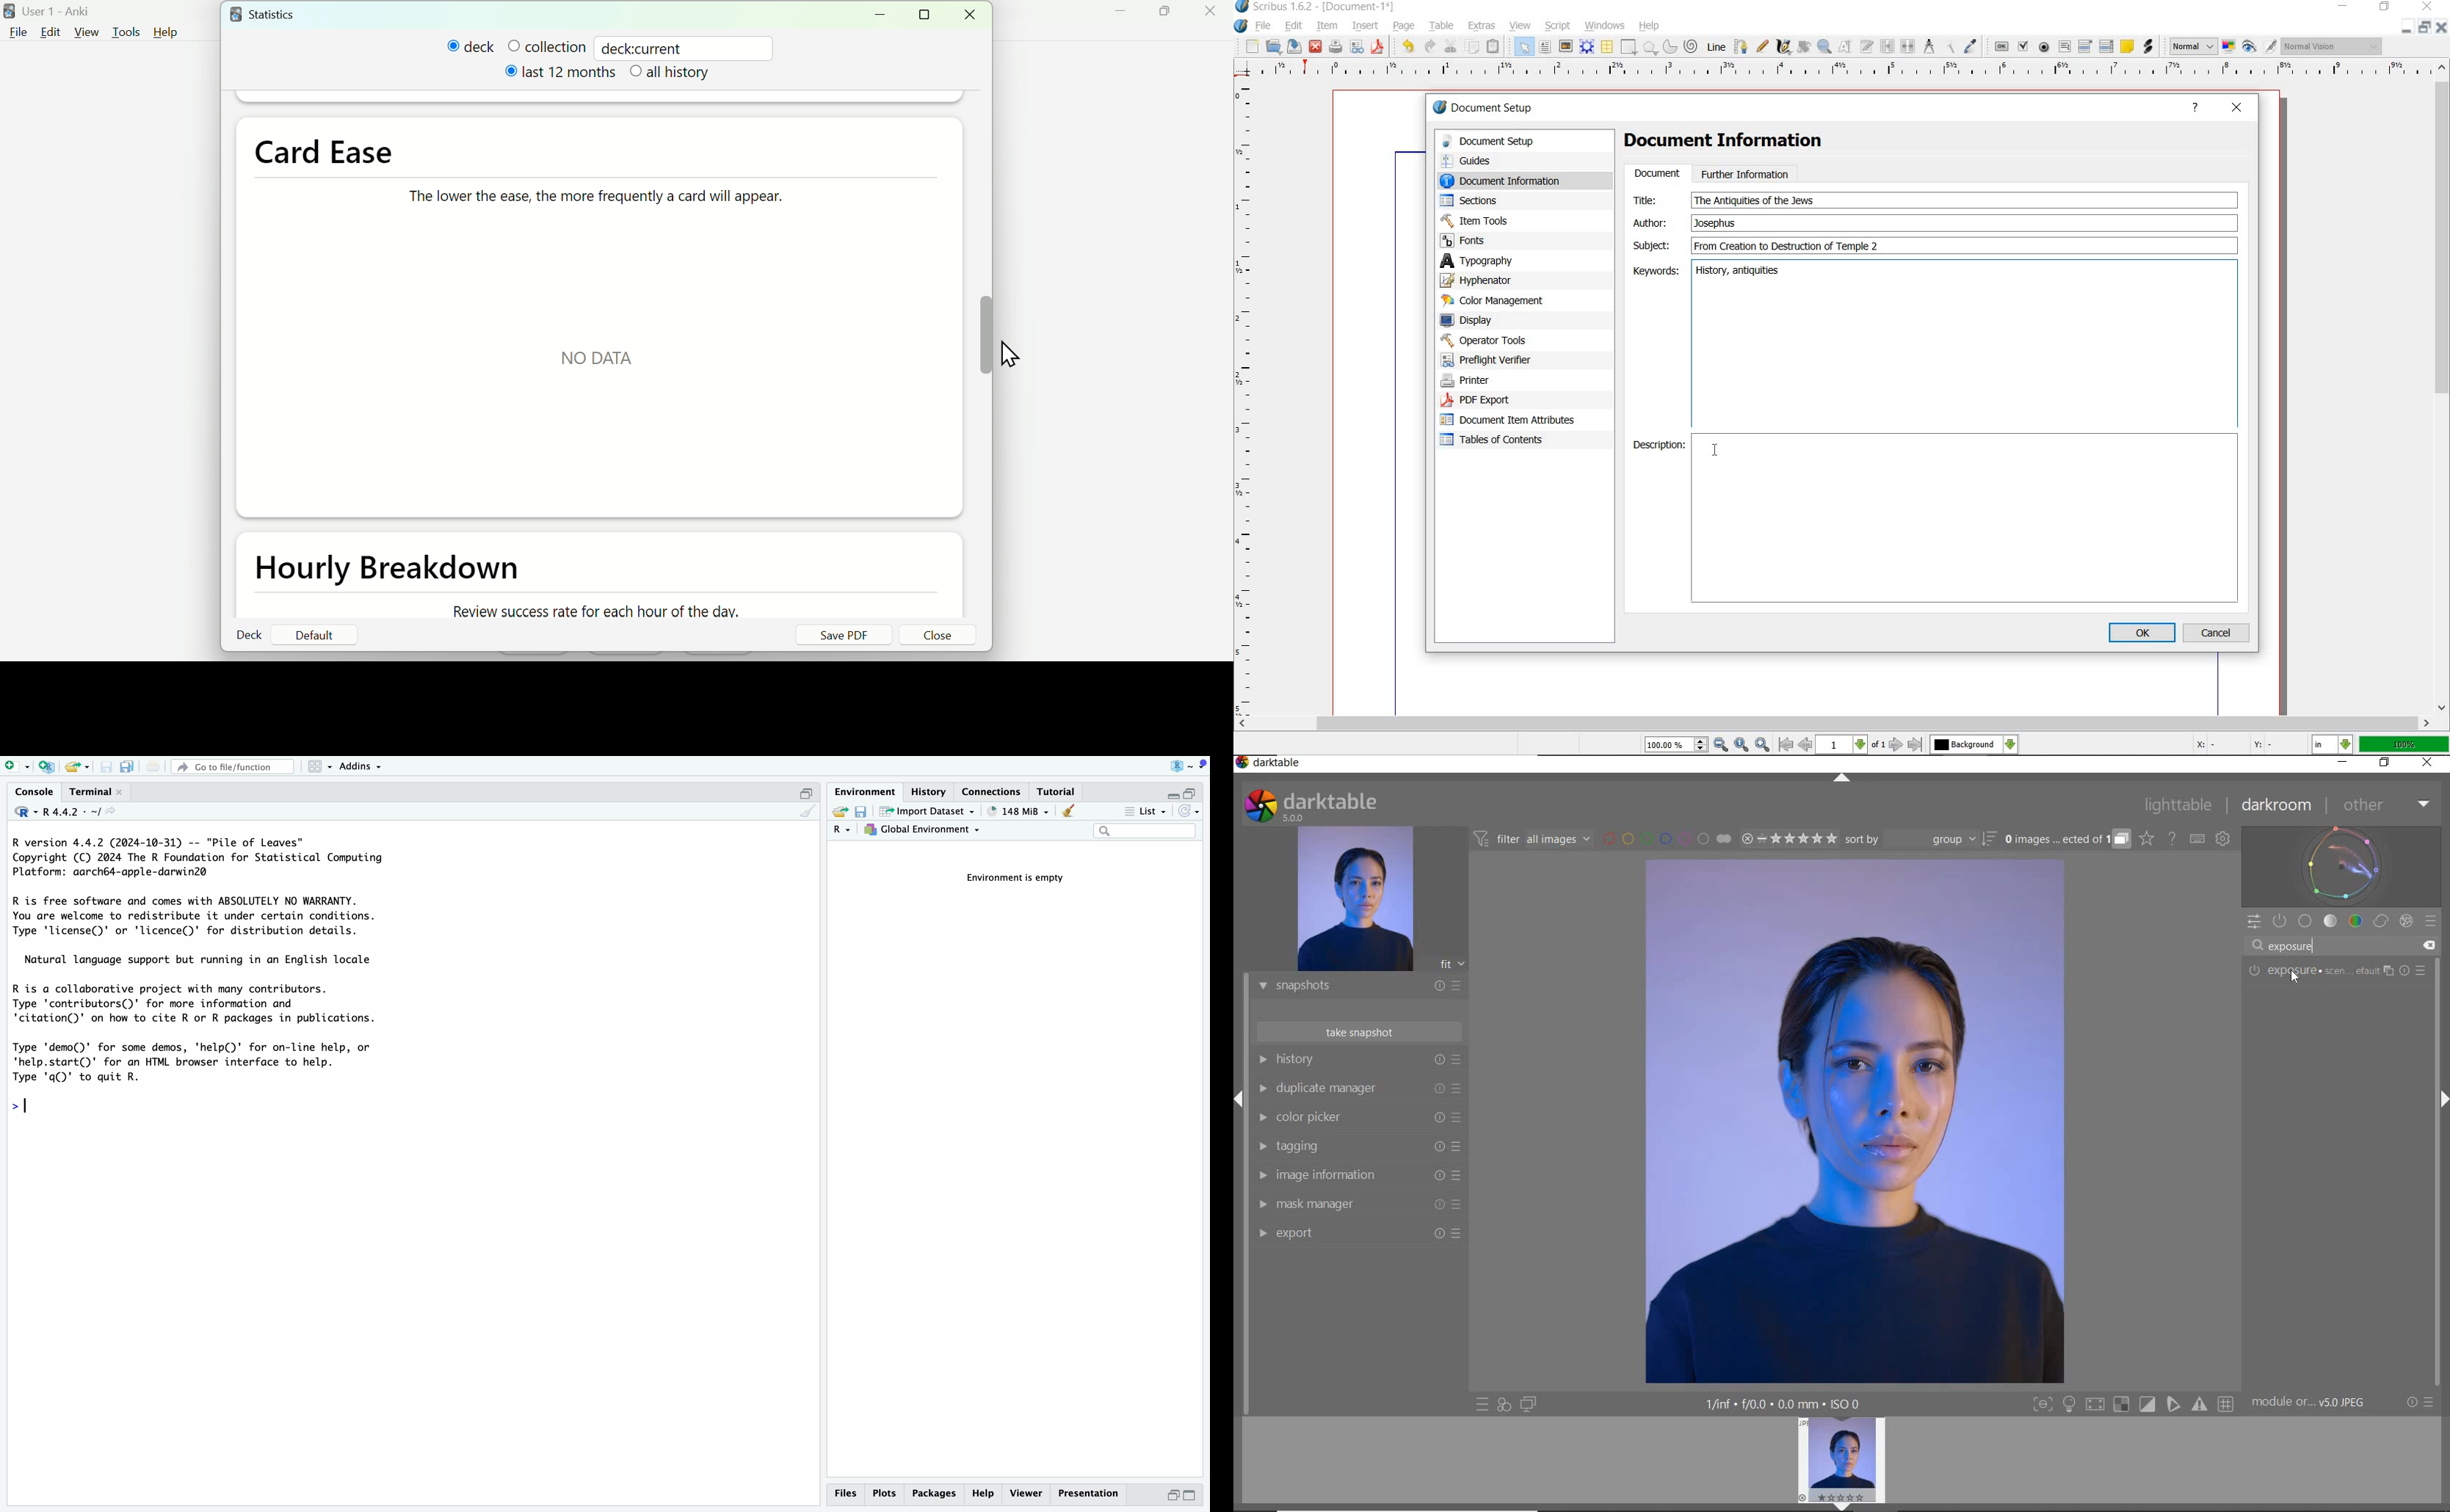 This screenshot has height=1512, width=2464. What do you see at coordinates (2387, 763) in the screenshot?
I see `RESTORE` at bounding box center [2387, 763].